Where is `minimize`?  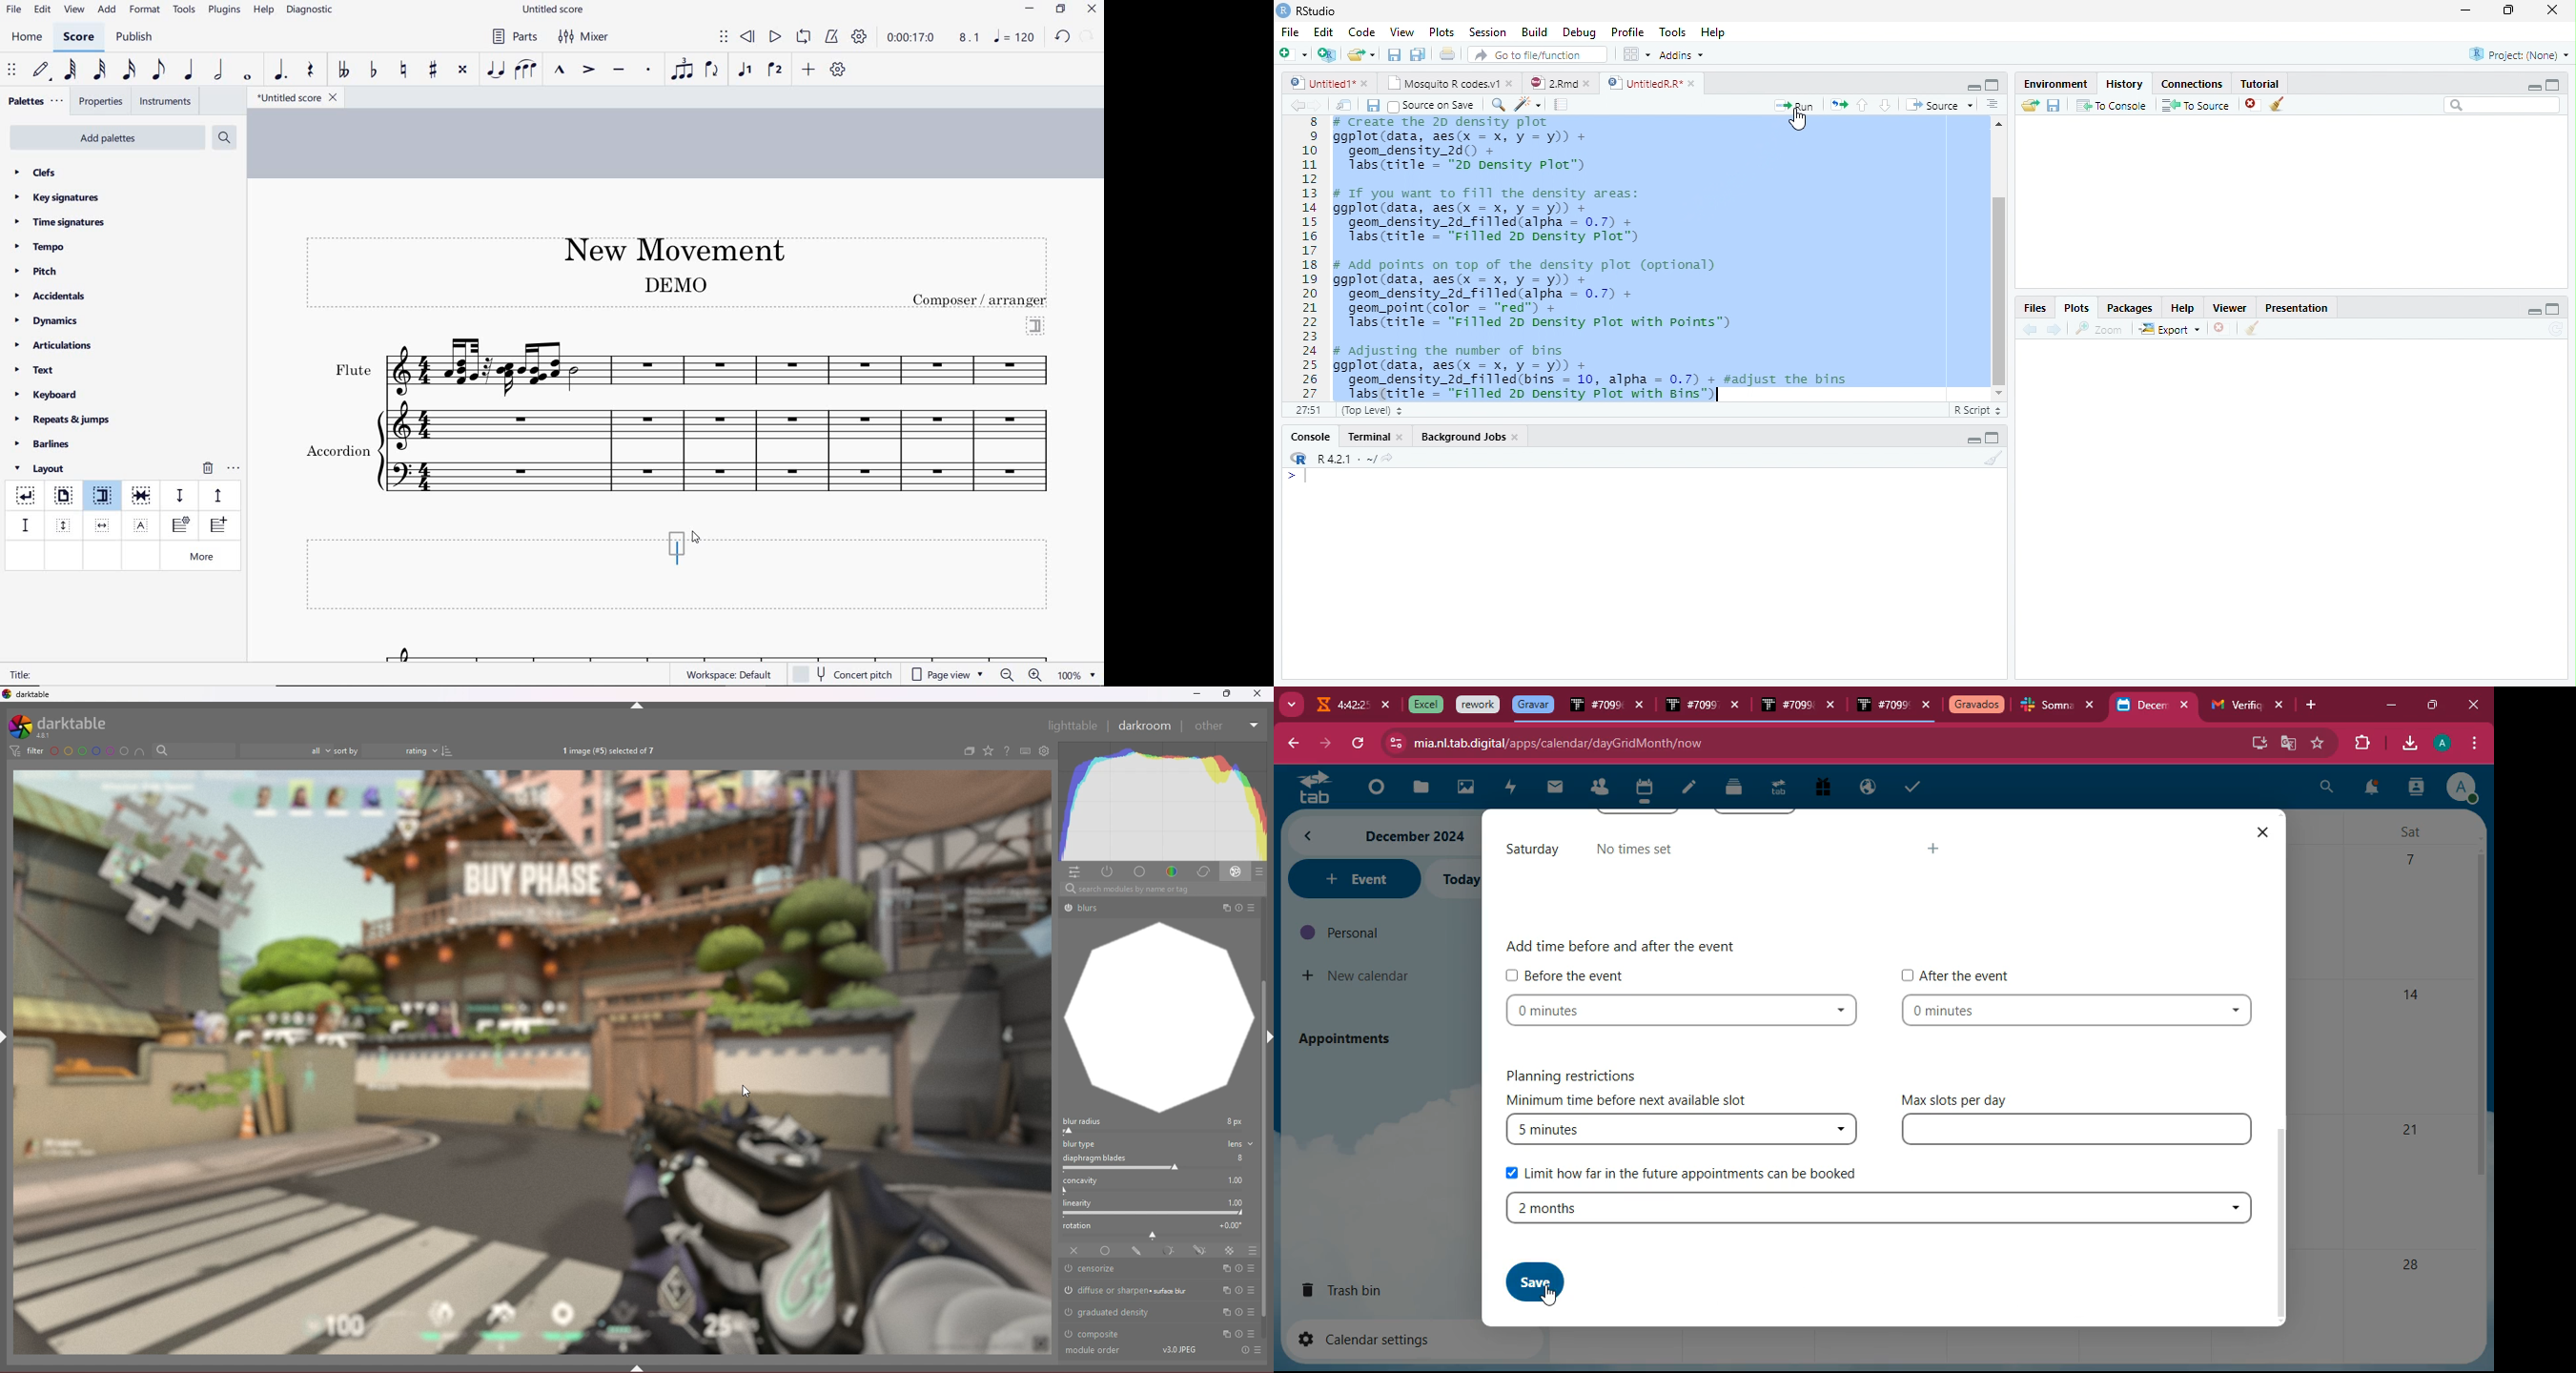 minimize is located at coordinates (2531, 87).